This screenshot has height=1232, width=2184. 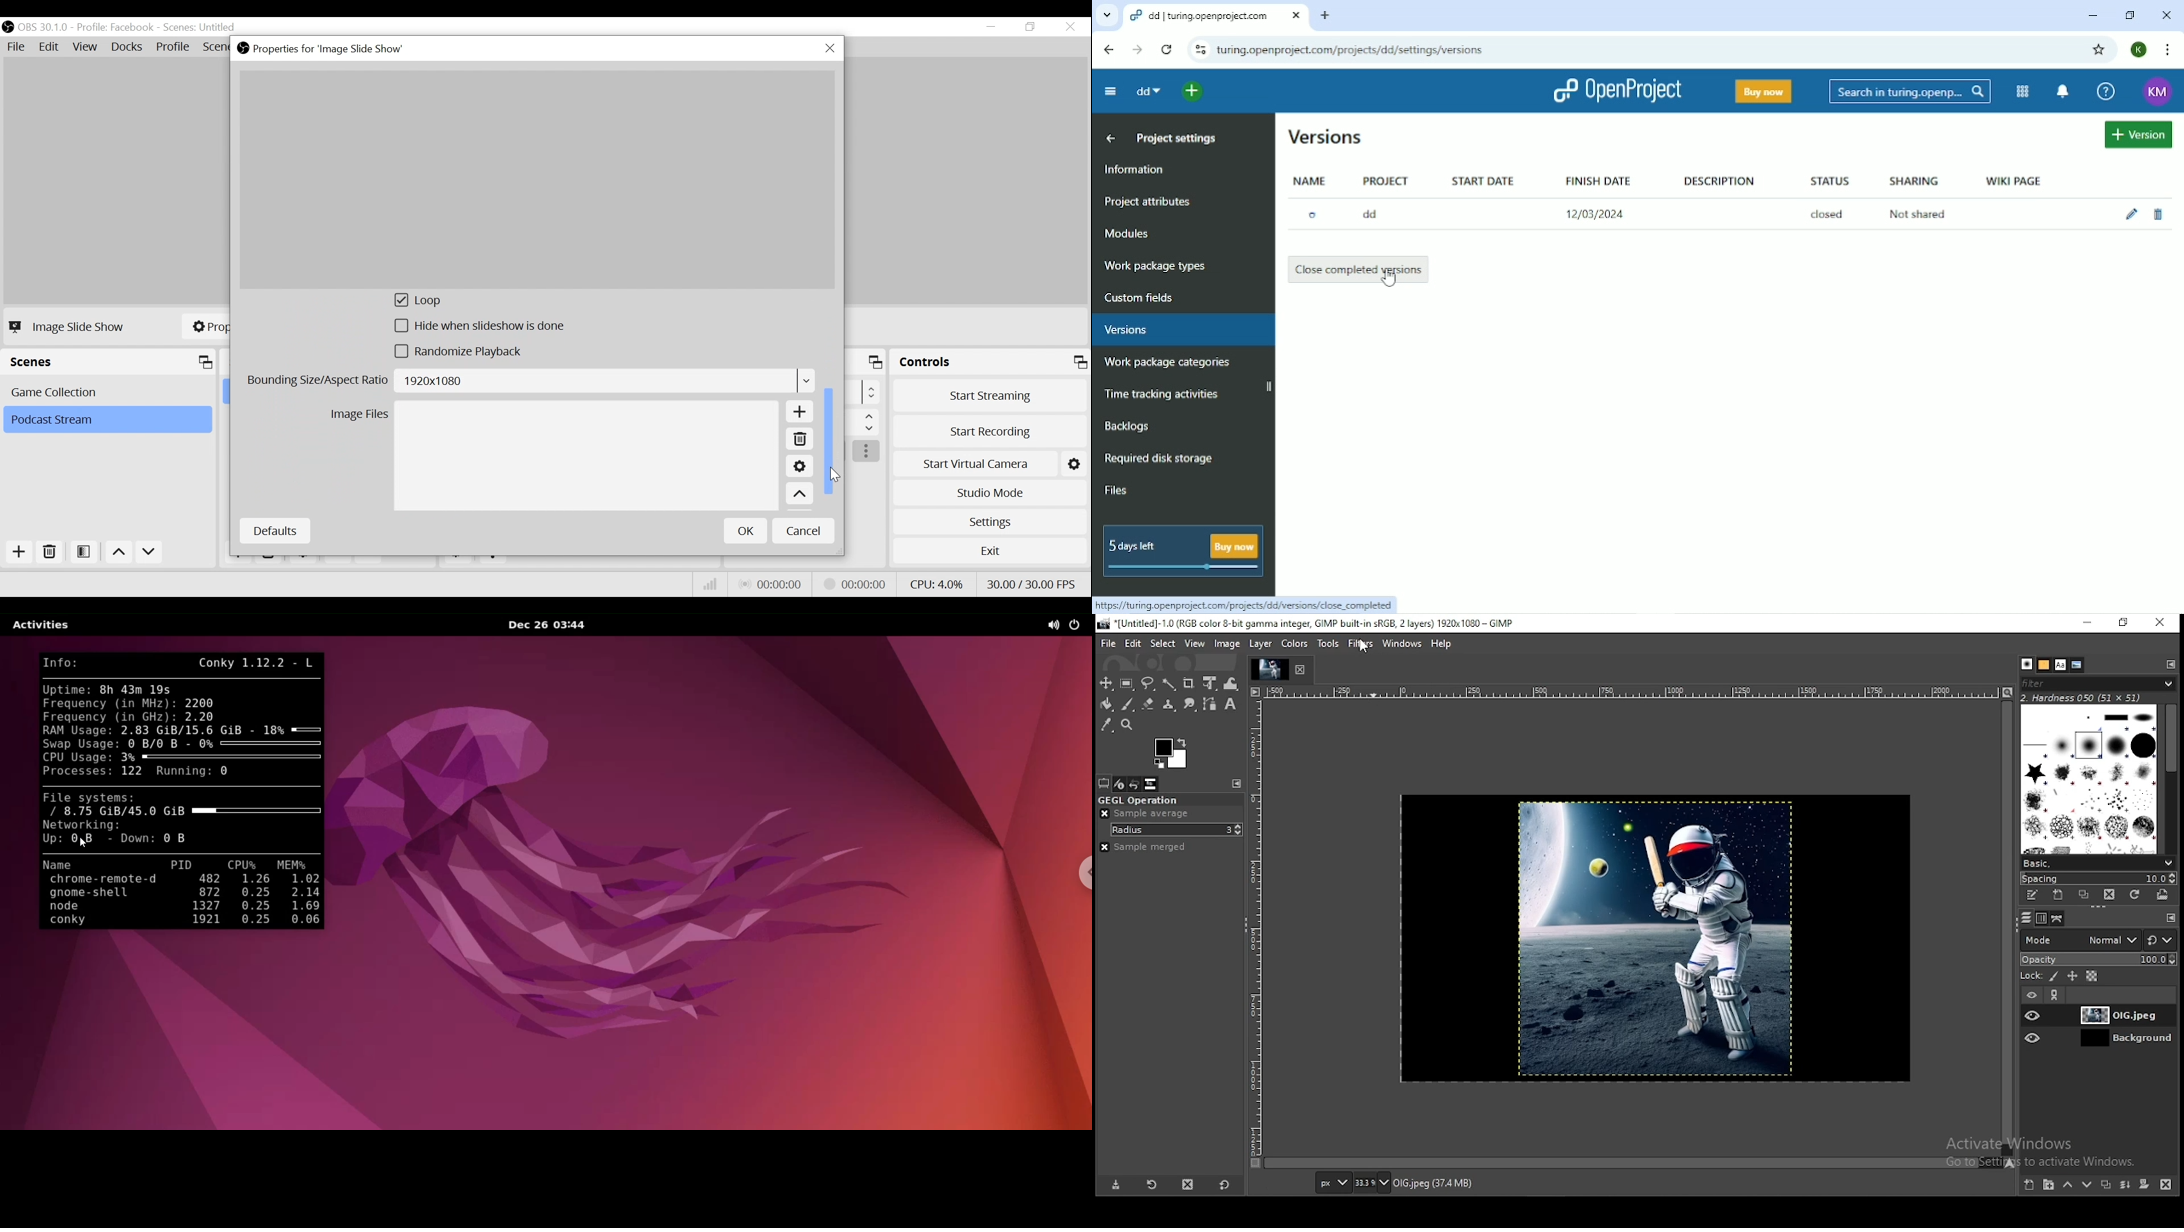 I want to click on Controls, so click(x=990, y=364).